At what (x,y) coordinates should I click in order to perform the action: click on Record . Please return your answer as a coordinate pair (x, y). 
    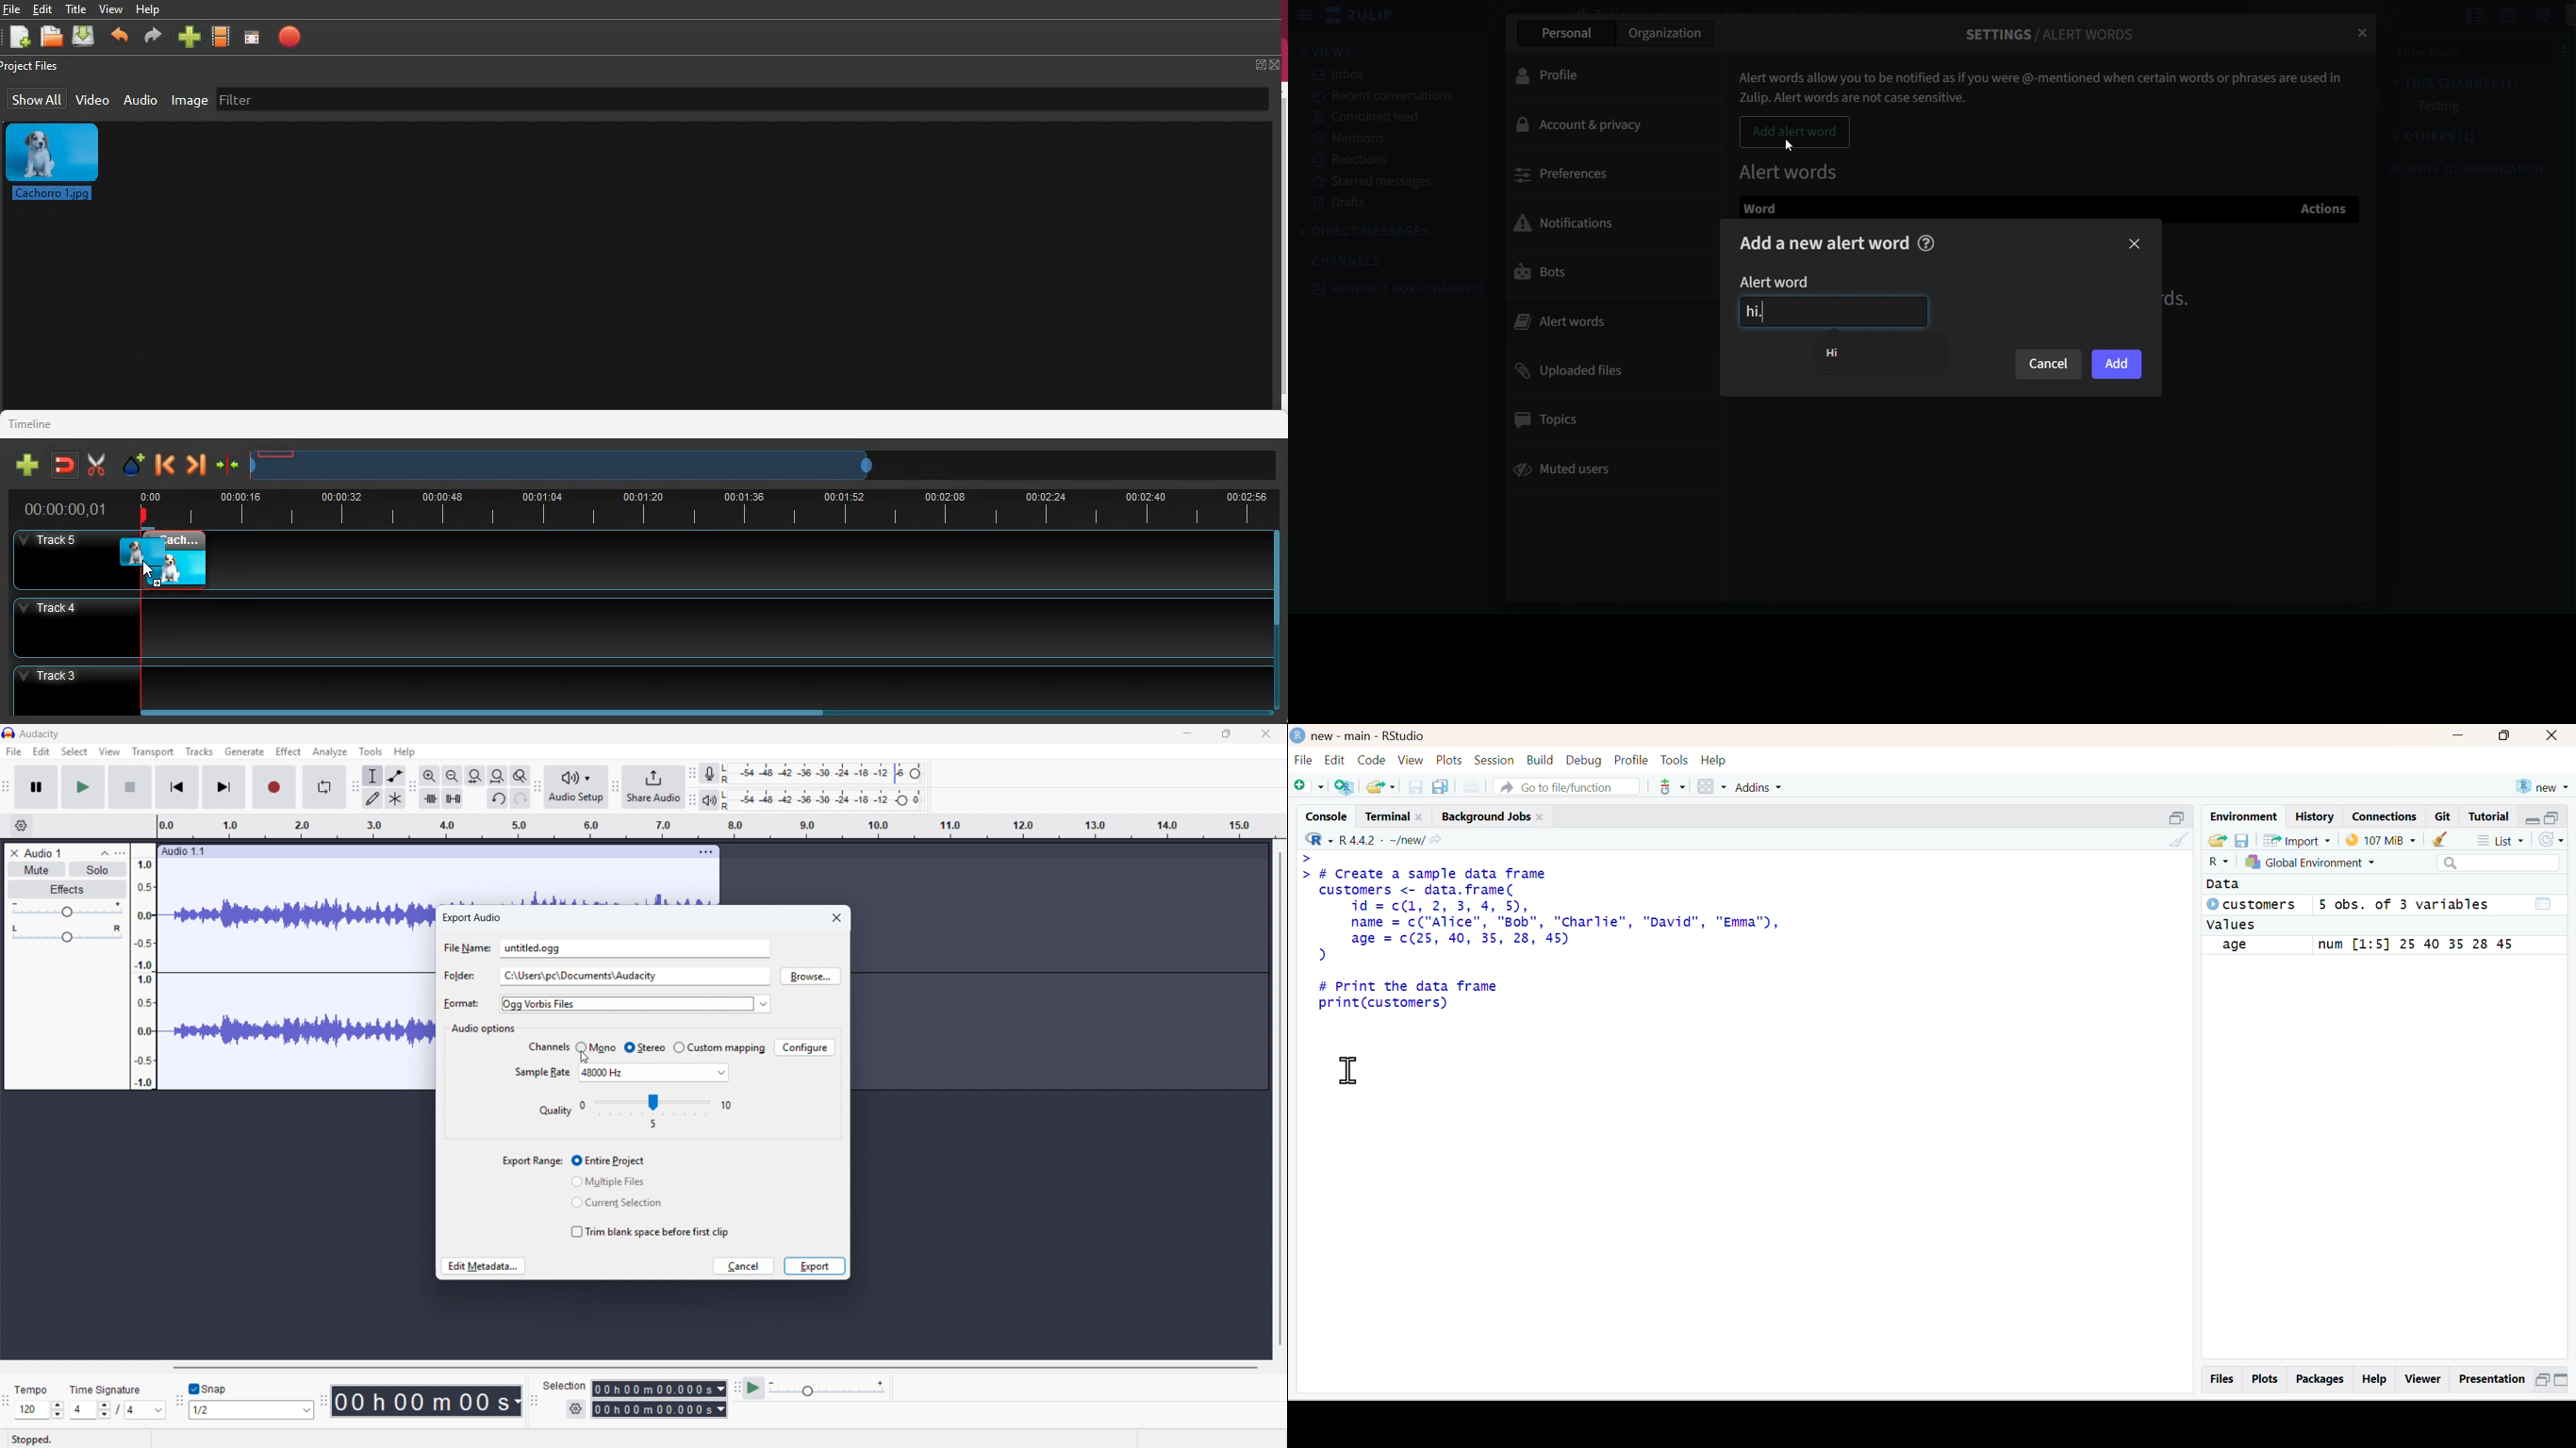
    Looking at the image, I should click on (274, 787).